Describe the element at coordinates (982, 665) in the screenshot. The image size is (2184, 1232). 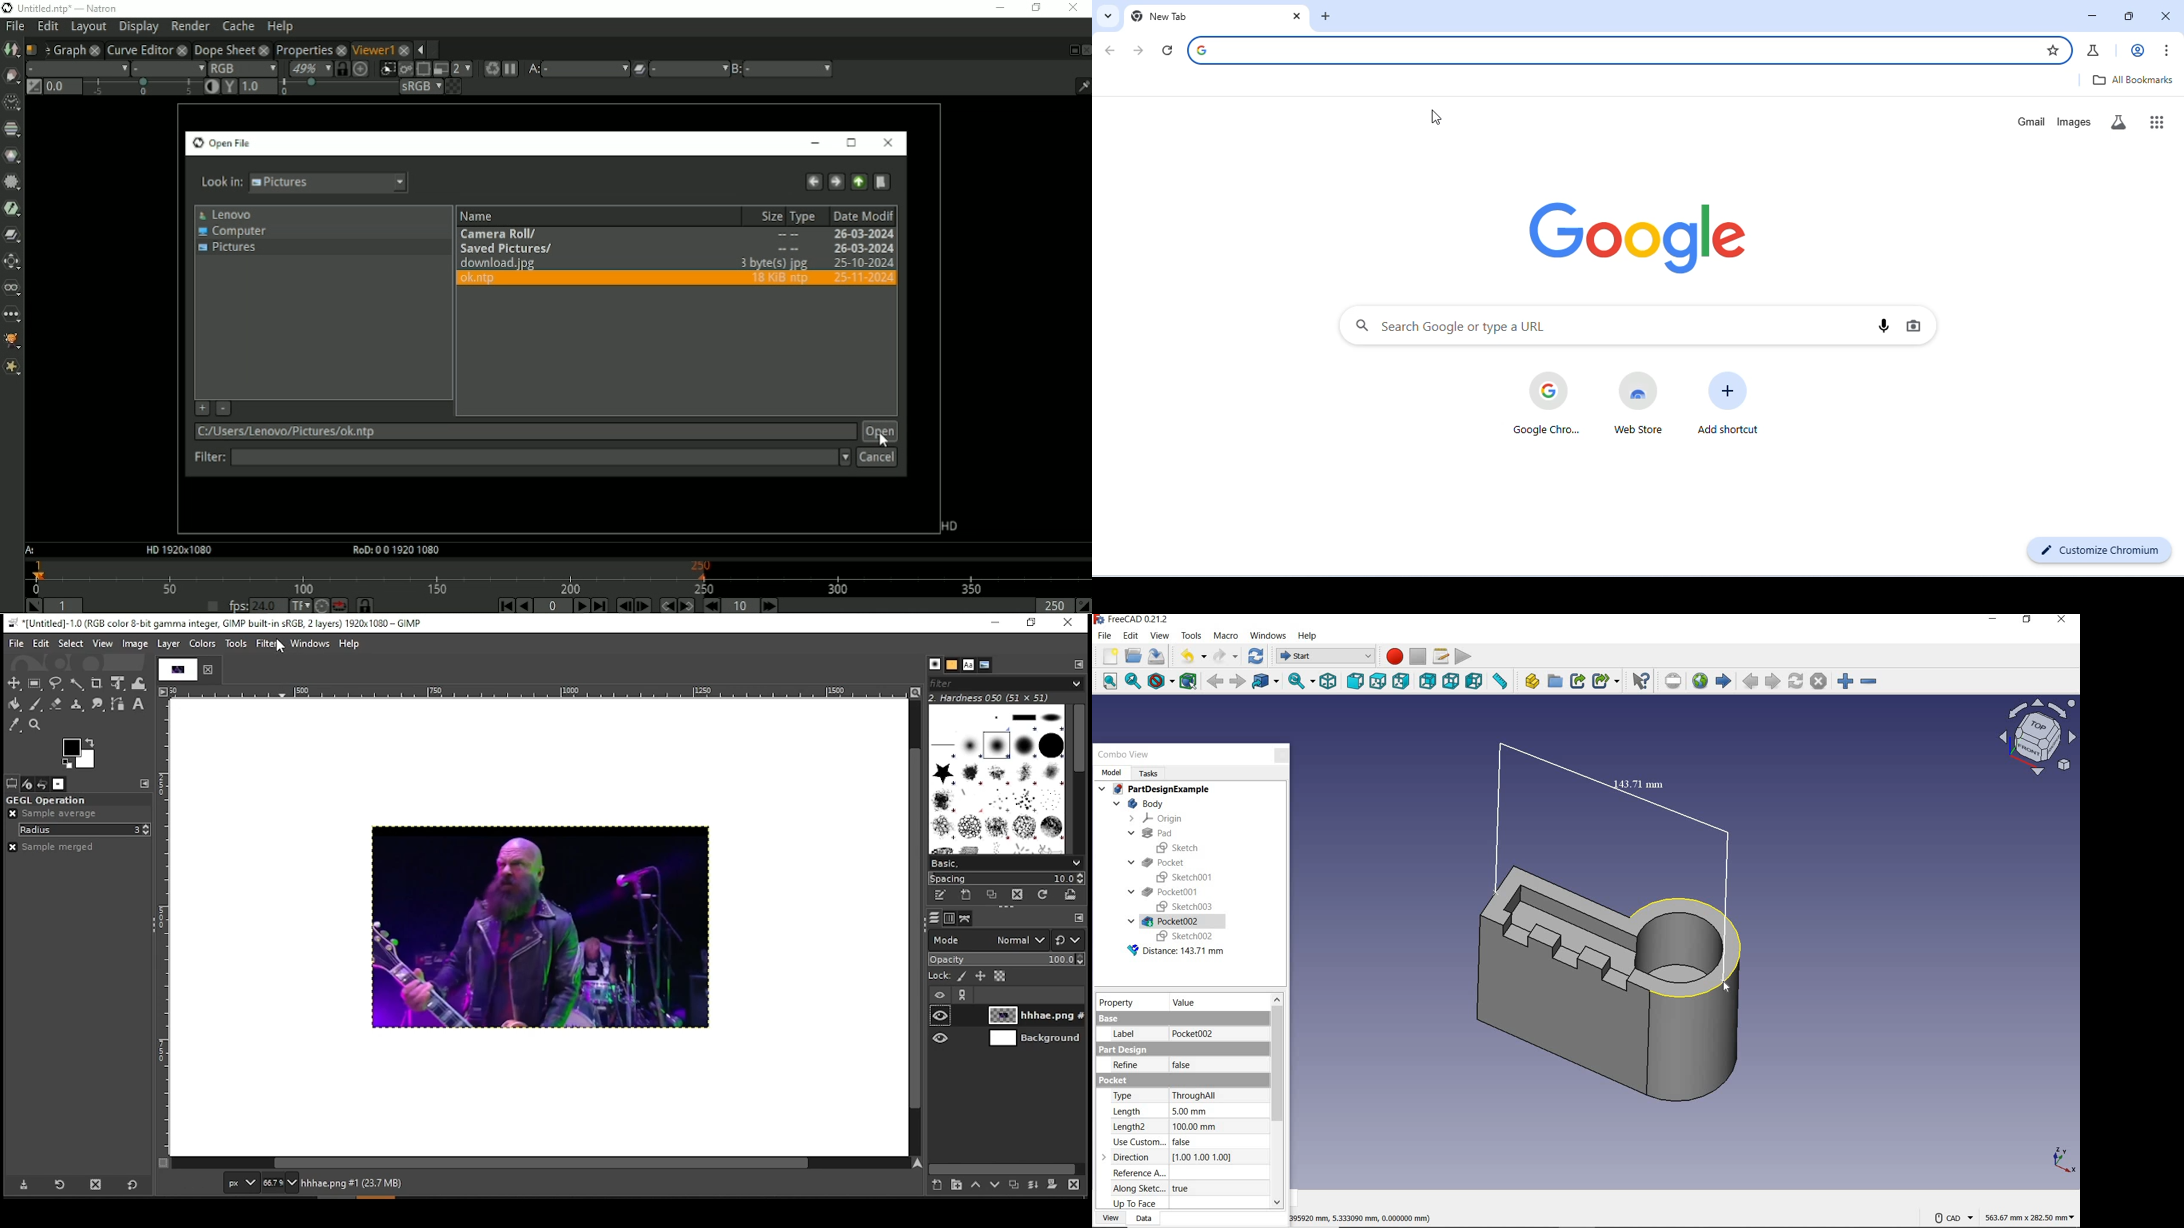
I see `document history` at that location.